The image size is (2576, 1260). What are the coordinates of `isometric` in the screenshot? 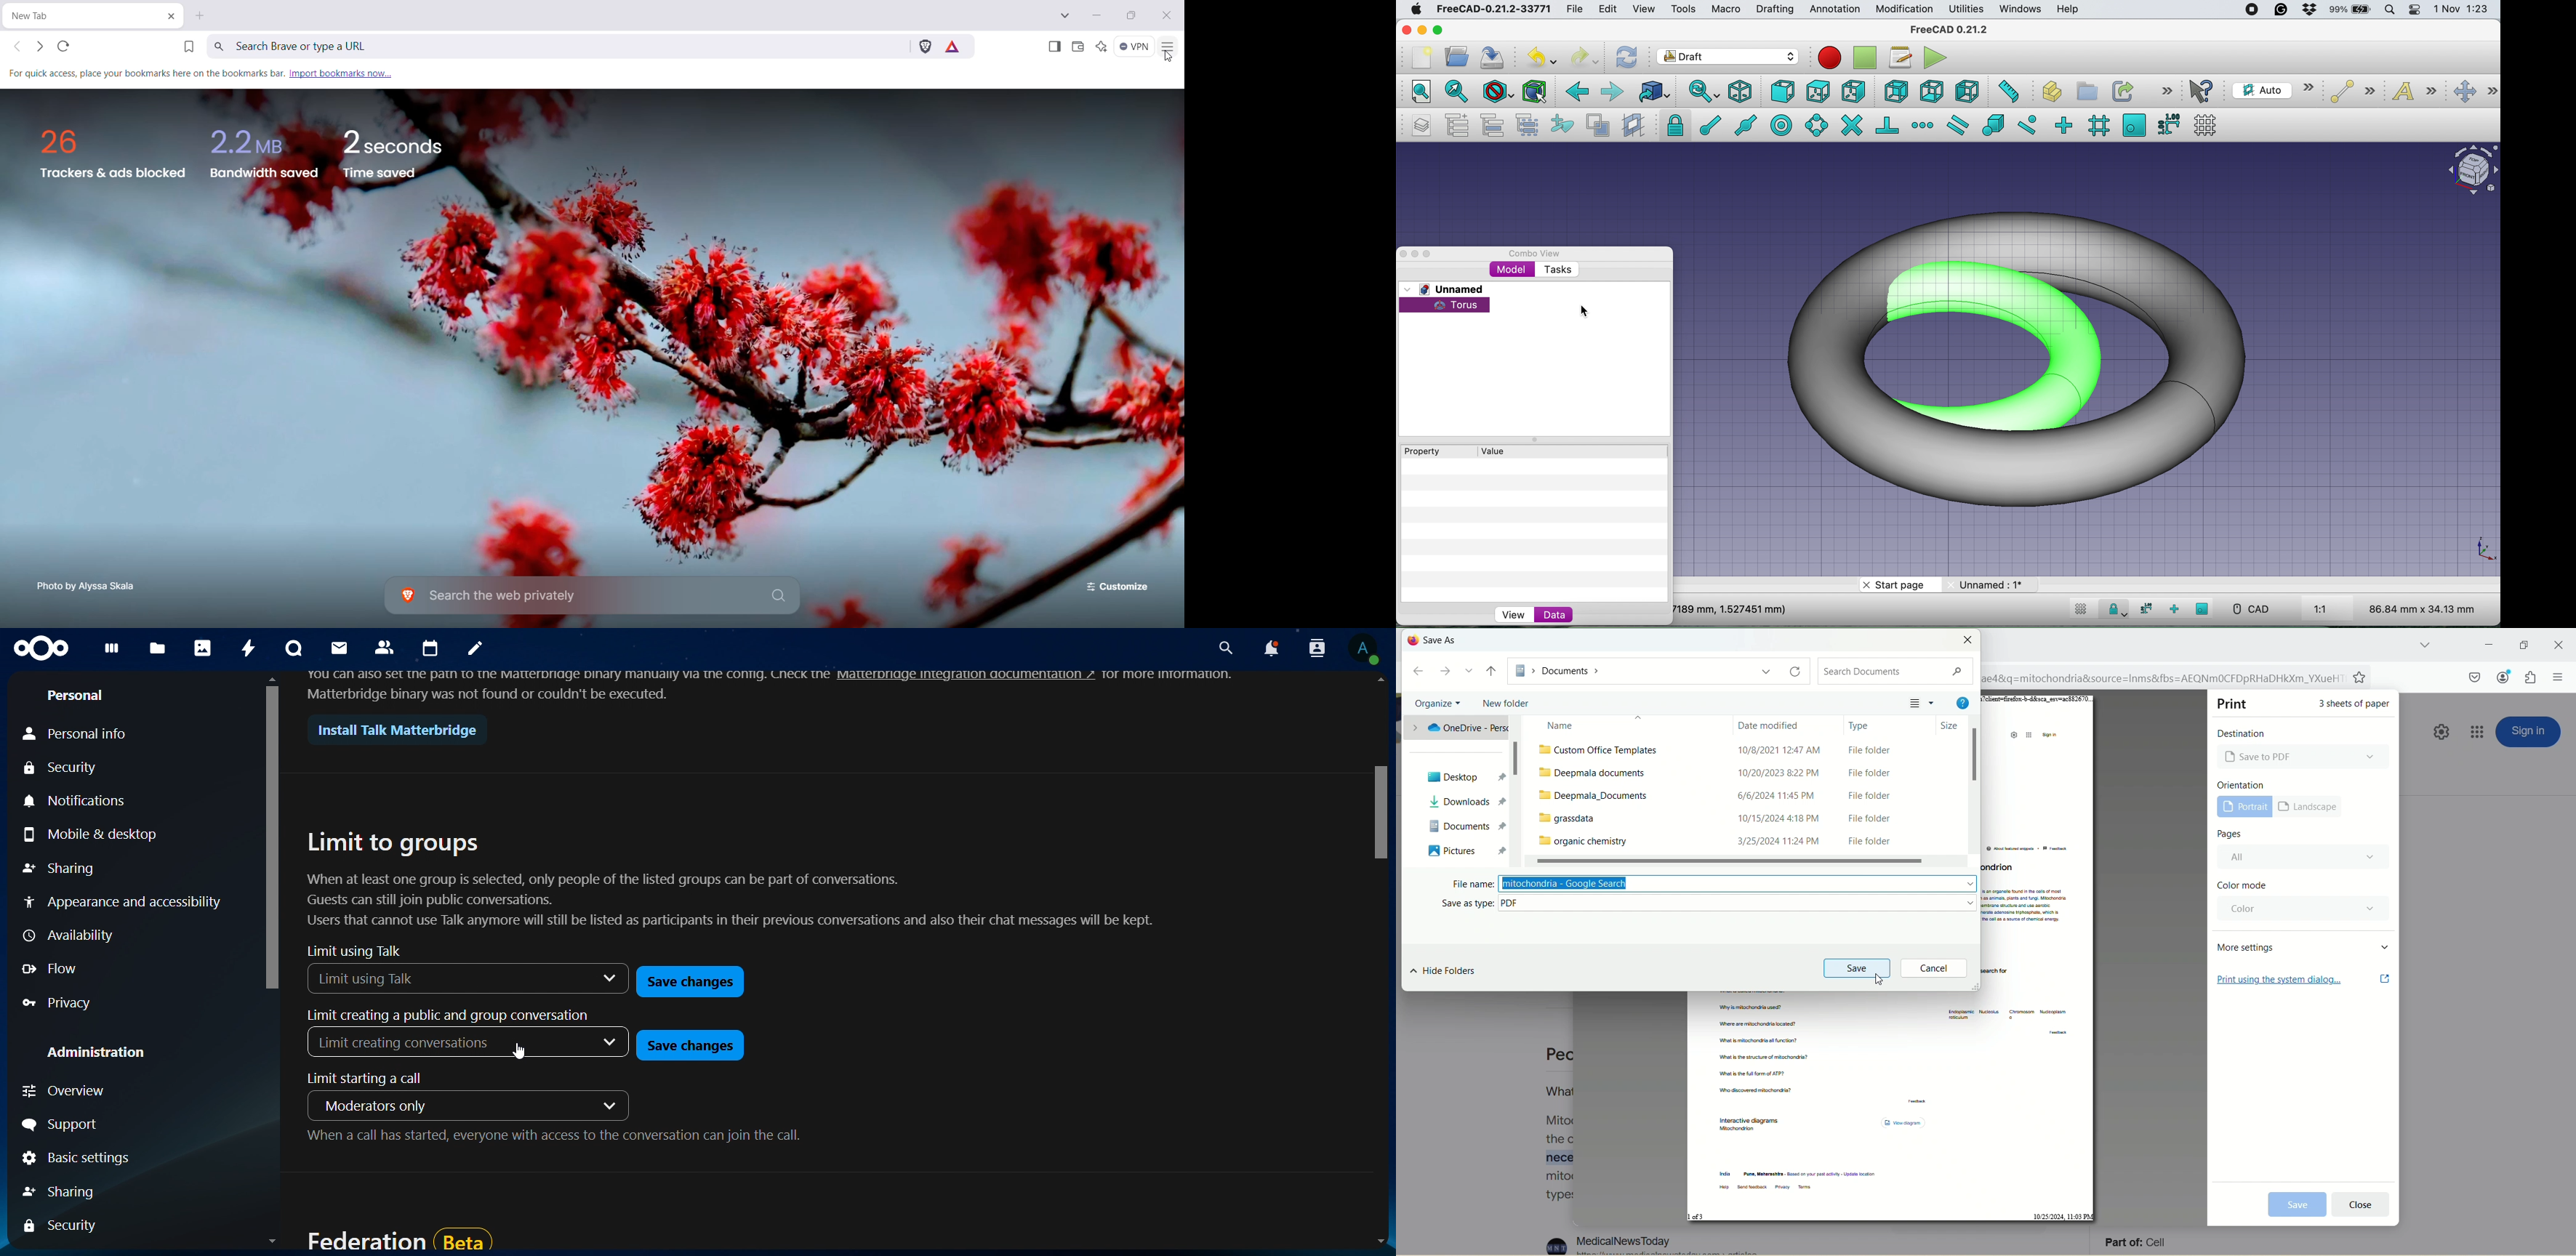 It's located at (1741, 91).